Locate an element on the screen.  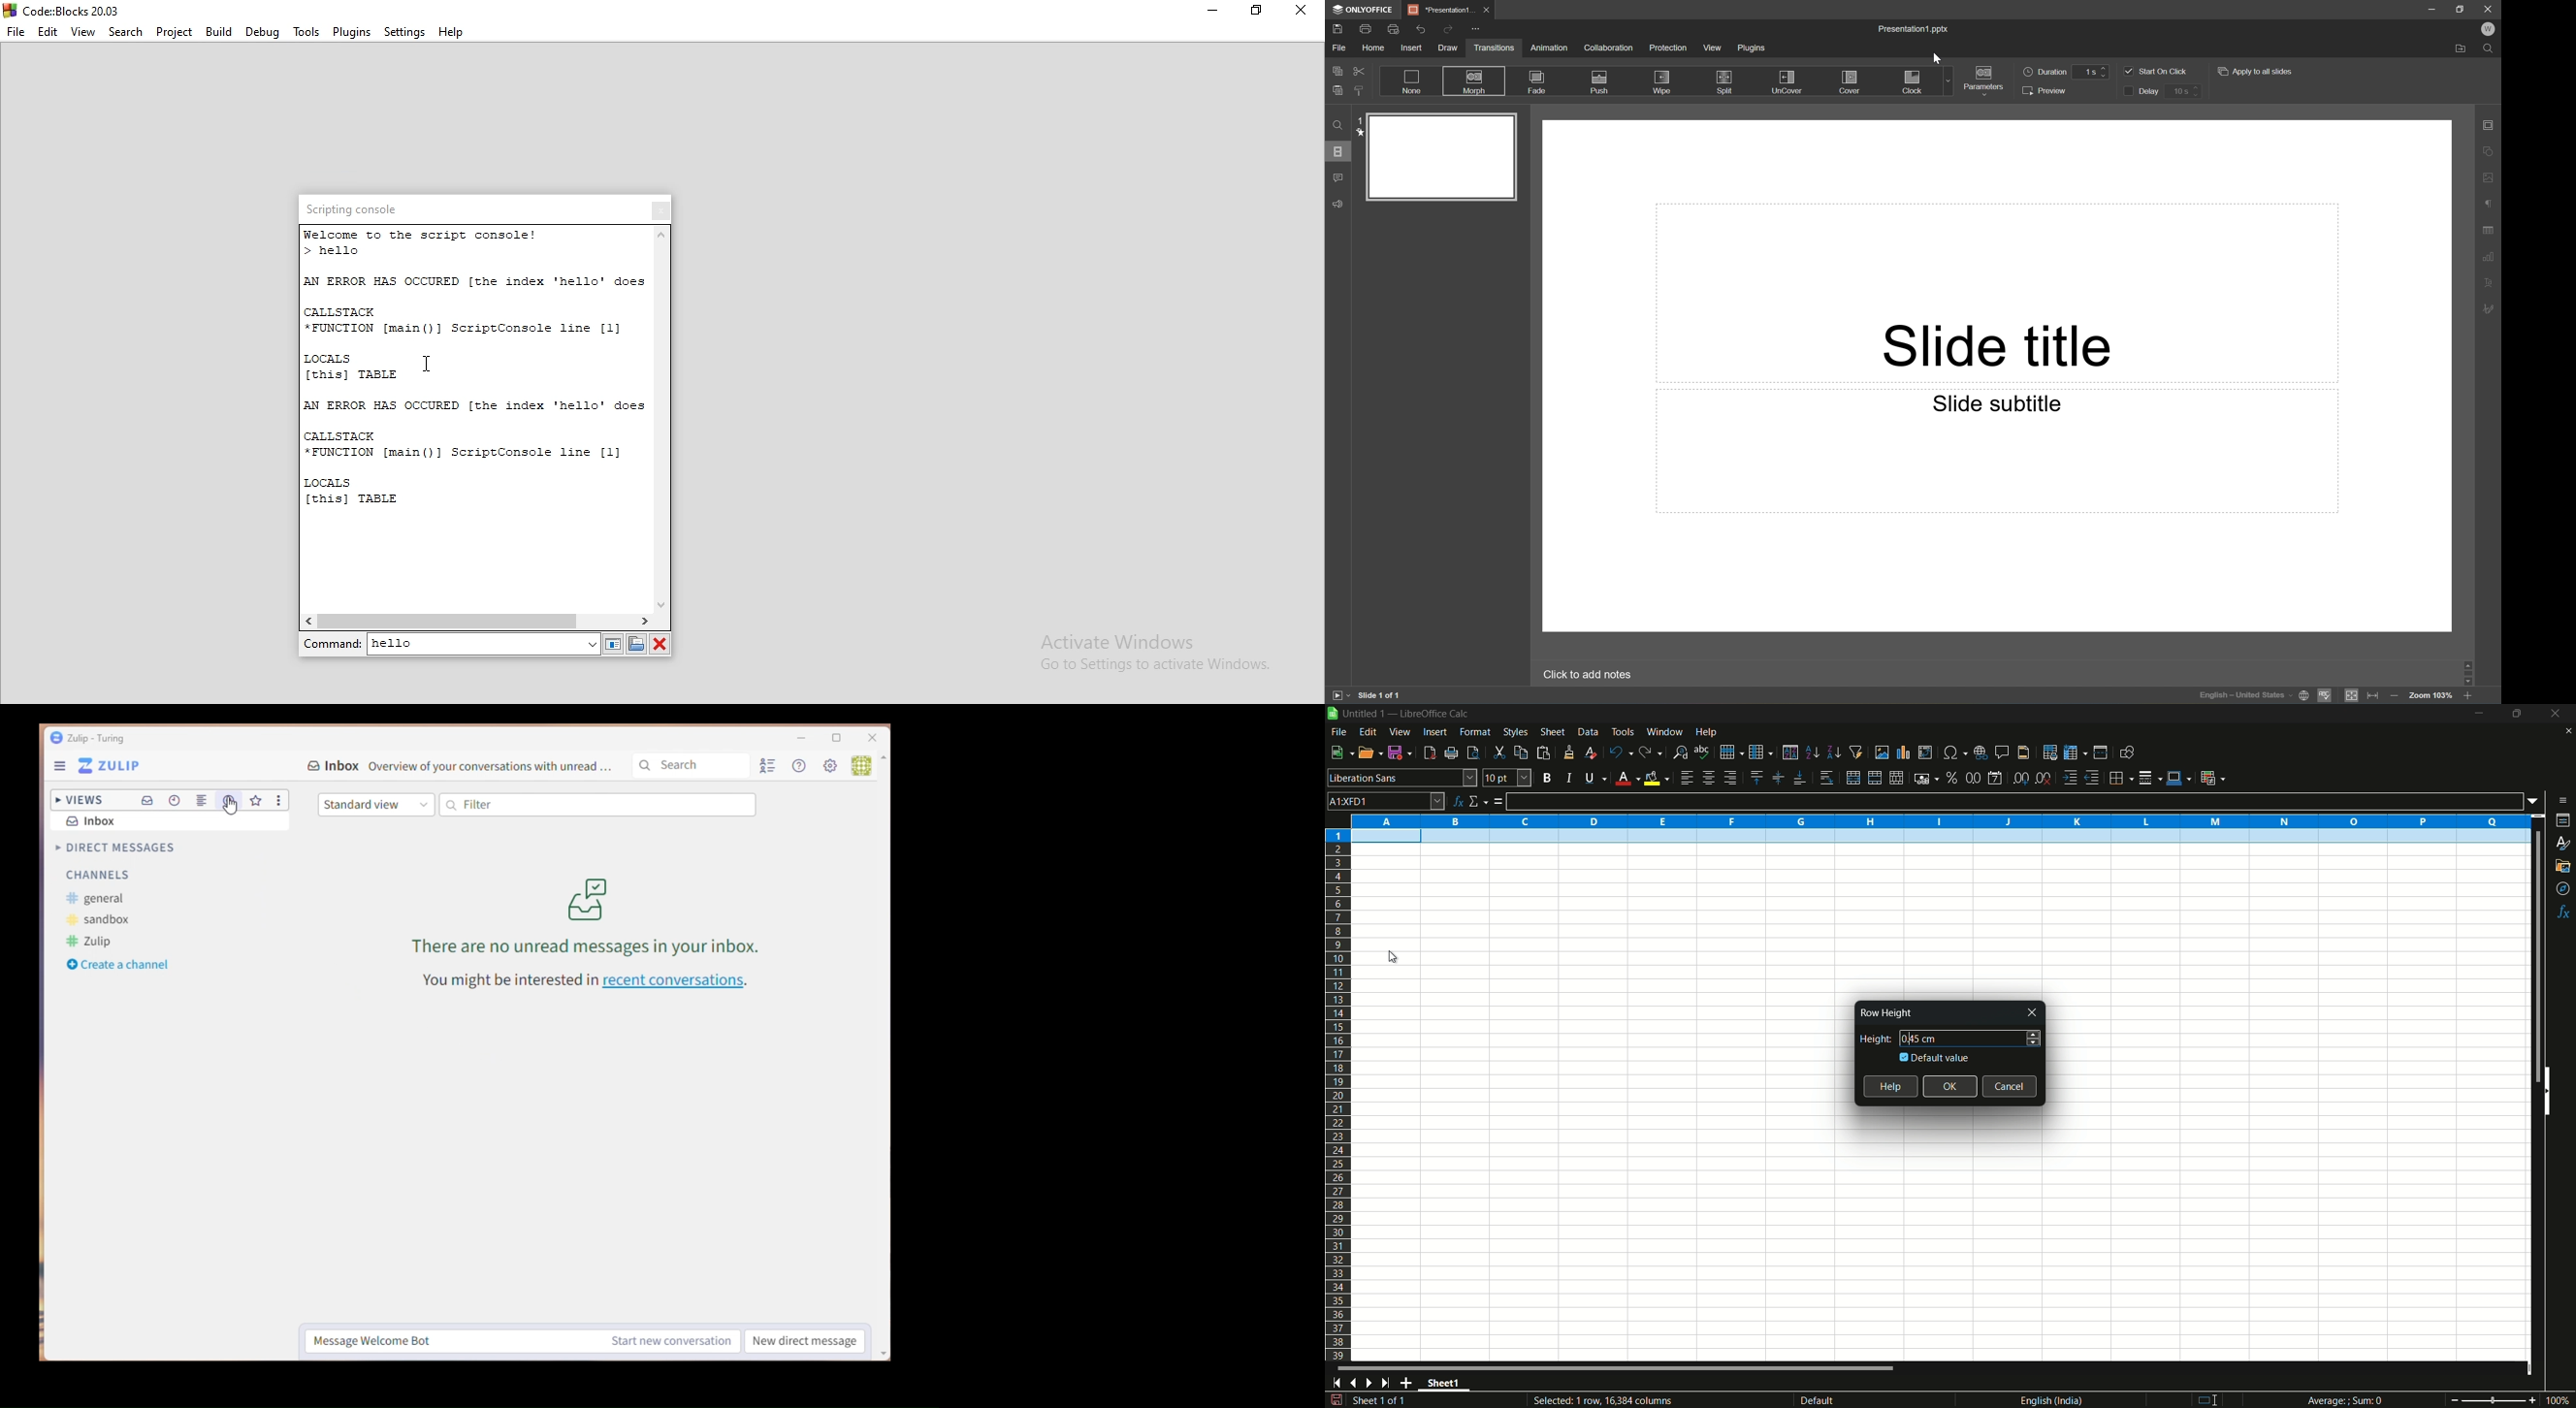
Find is located at coordinates (2492, 48).